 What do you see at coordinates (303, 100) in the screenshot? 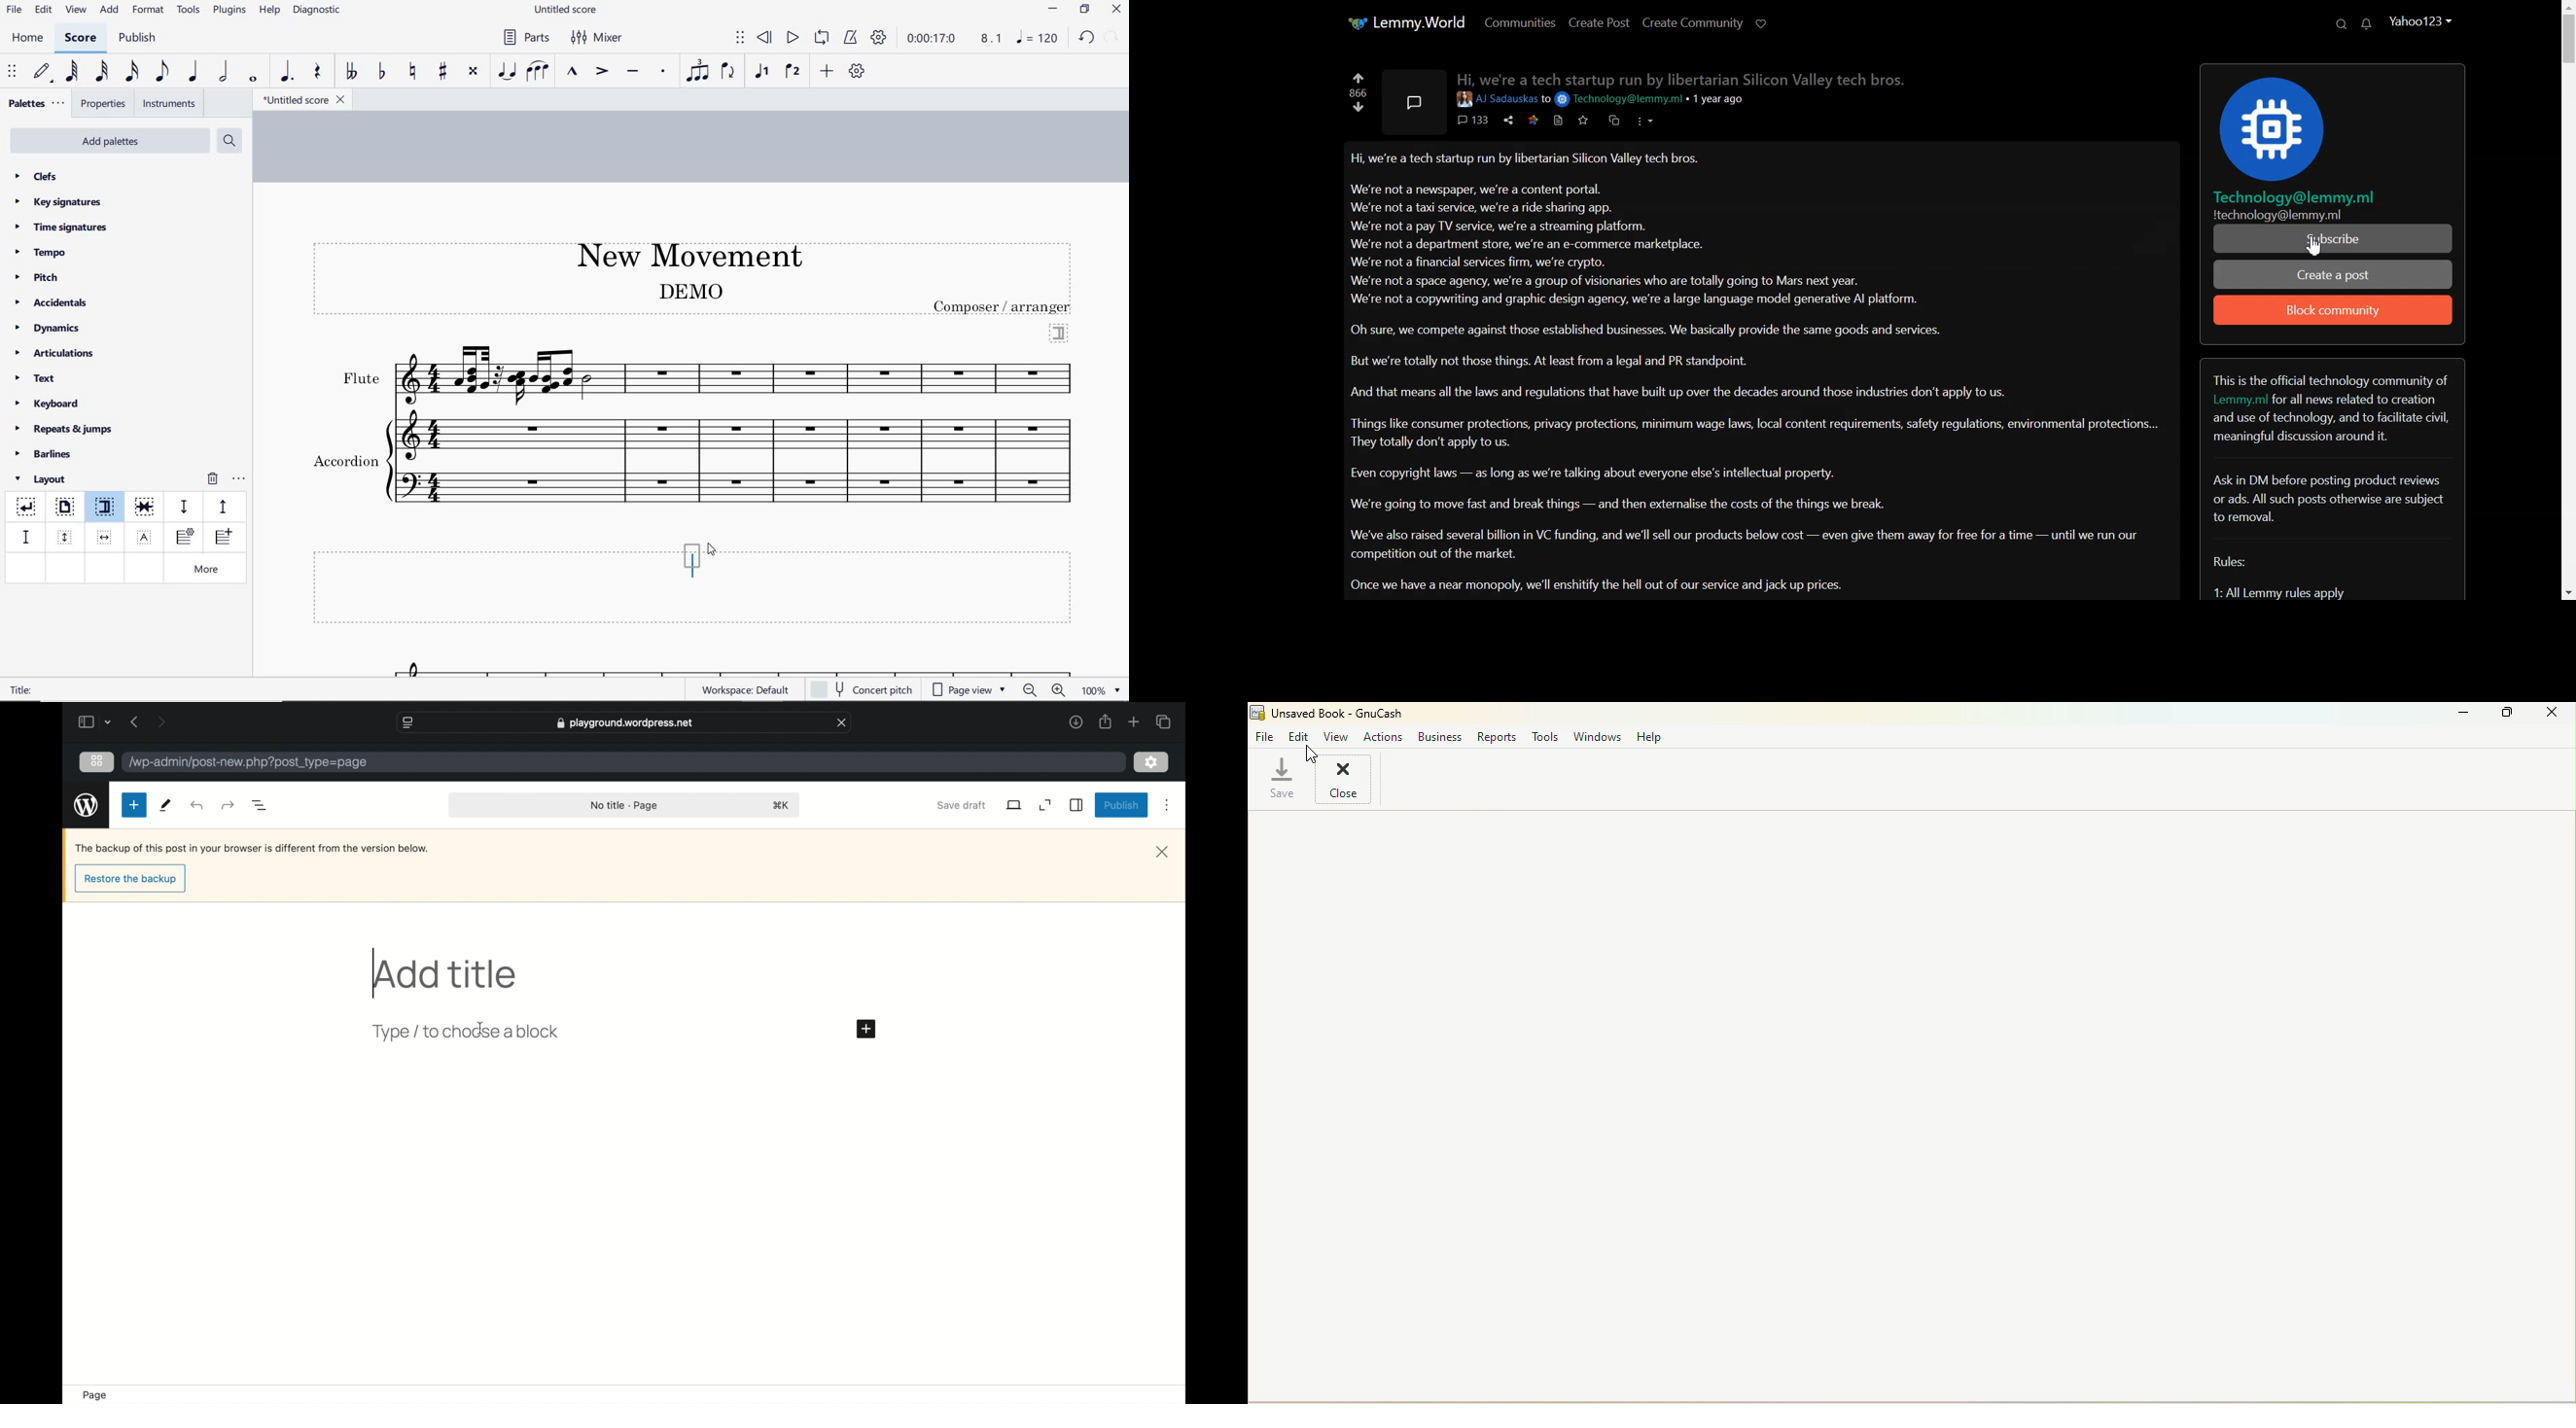
I see `file name` at bounding box center [303, 100].